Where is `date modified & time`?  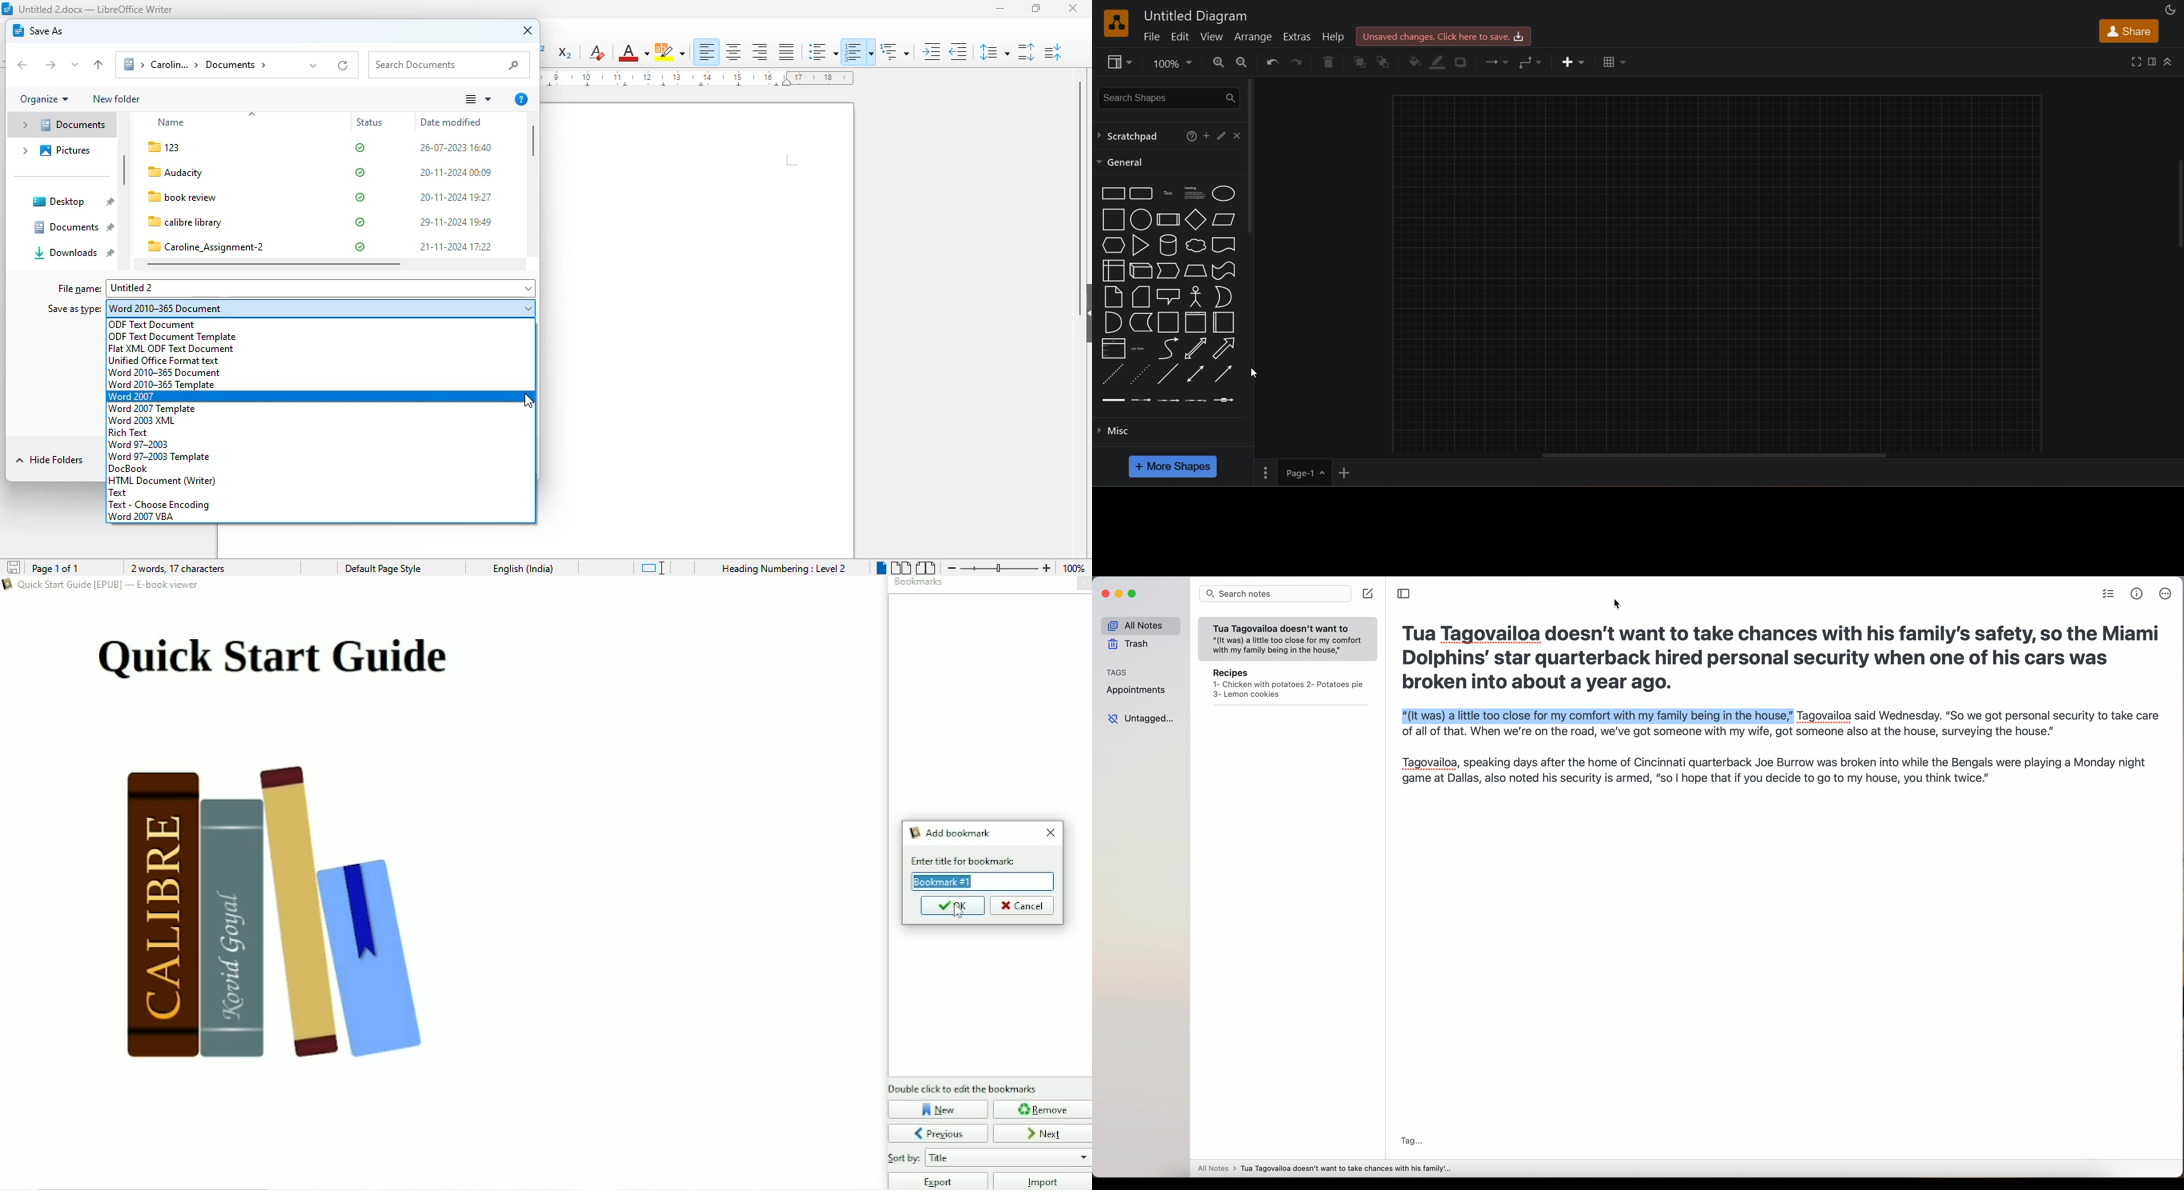 date modified & time is located at coordinates (456, 199).